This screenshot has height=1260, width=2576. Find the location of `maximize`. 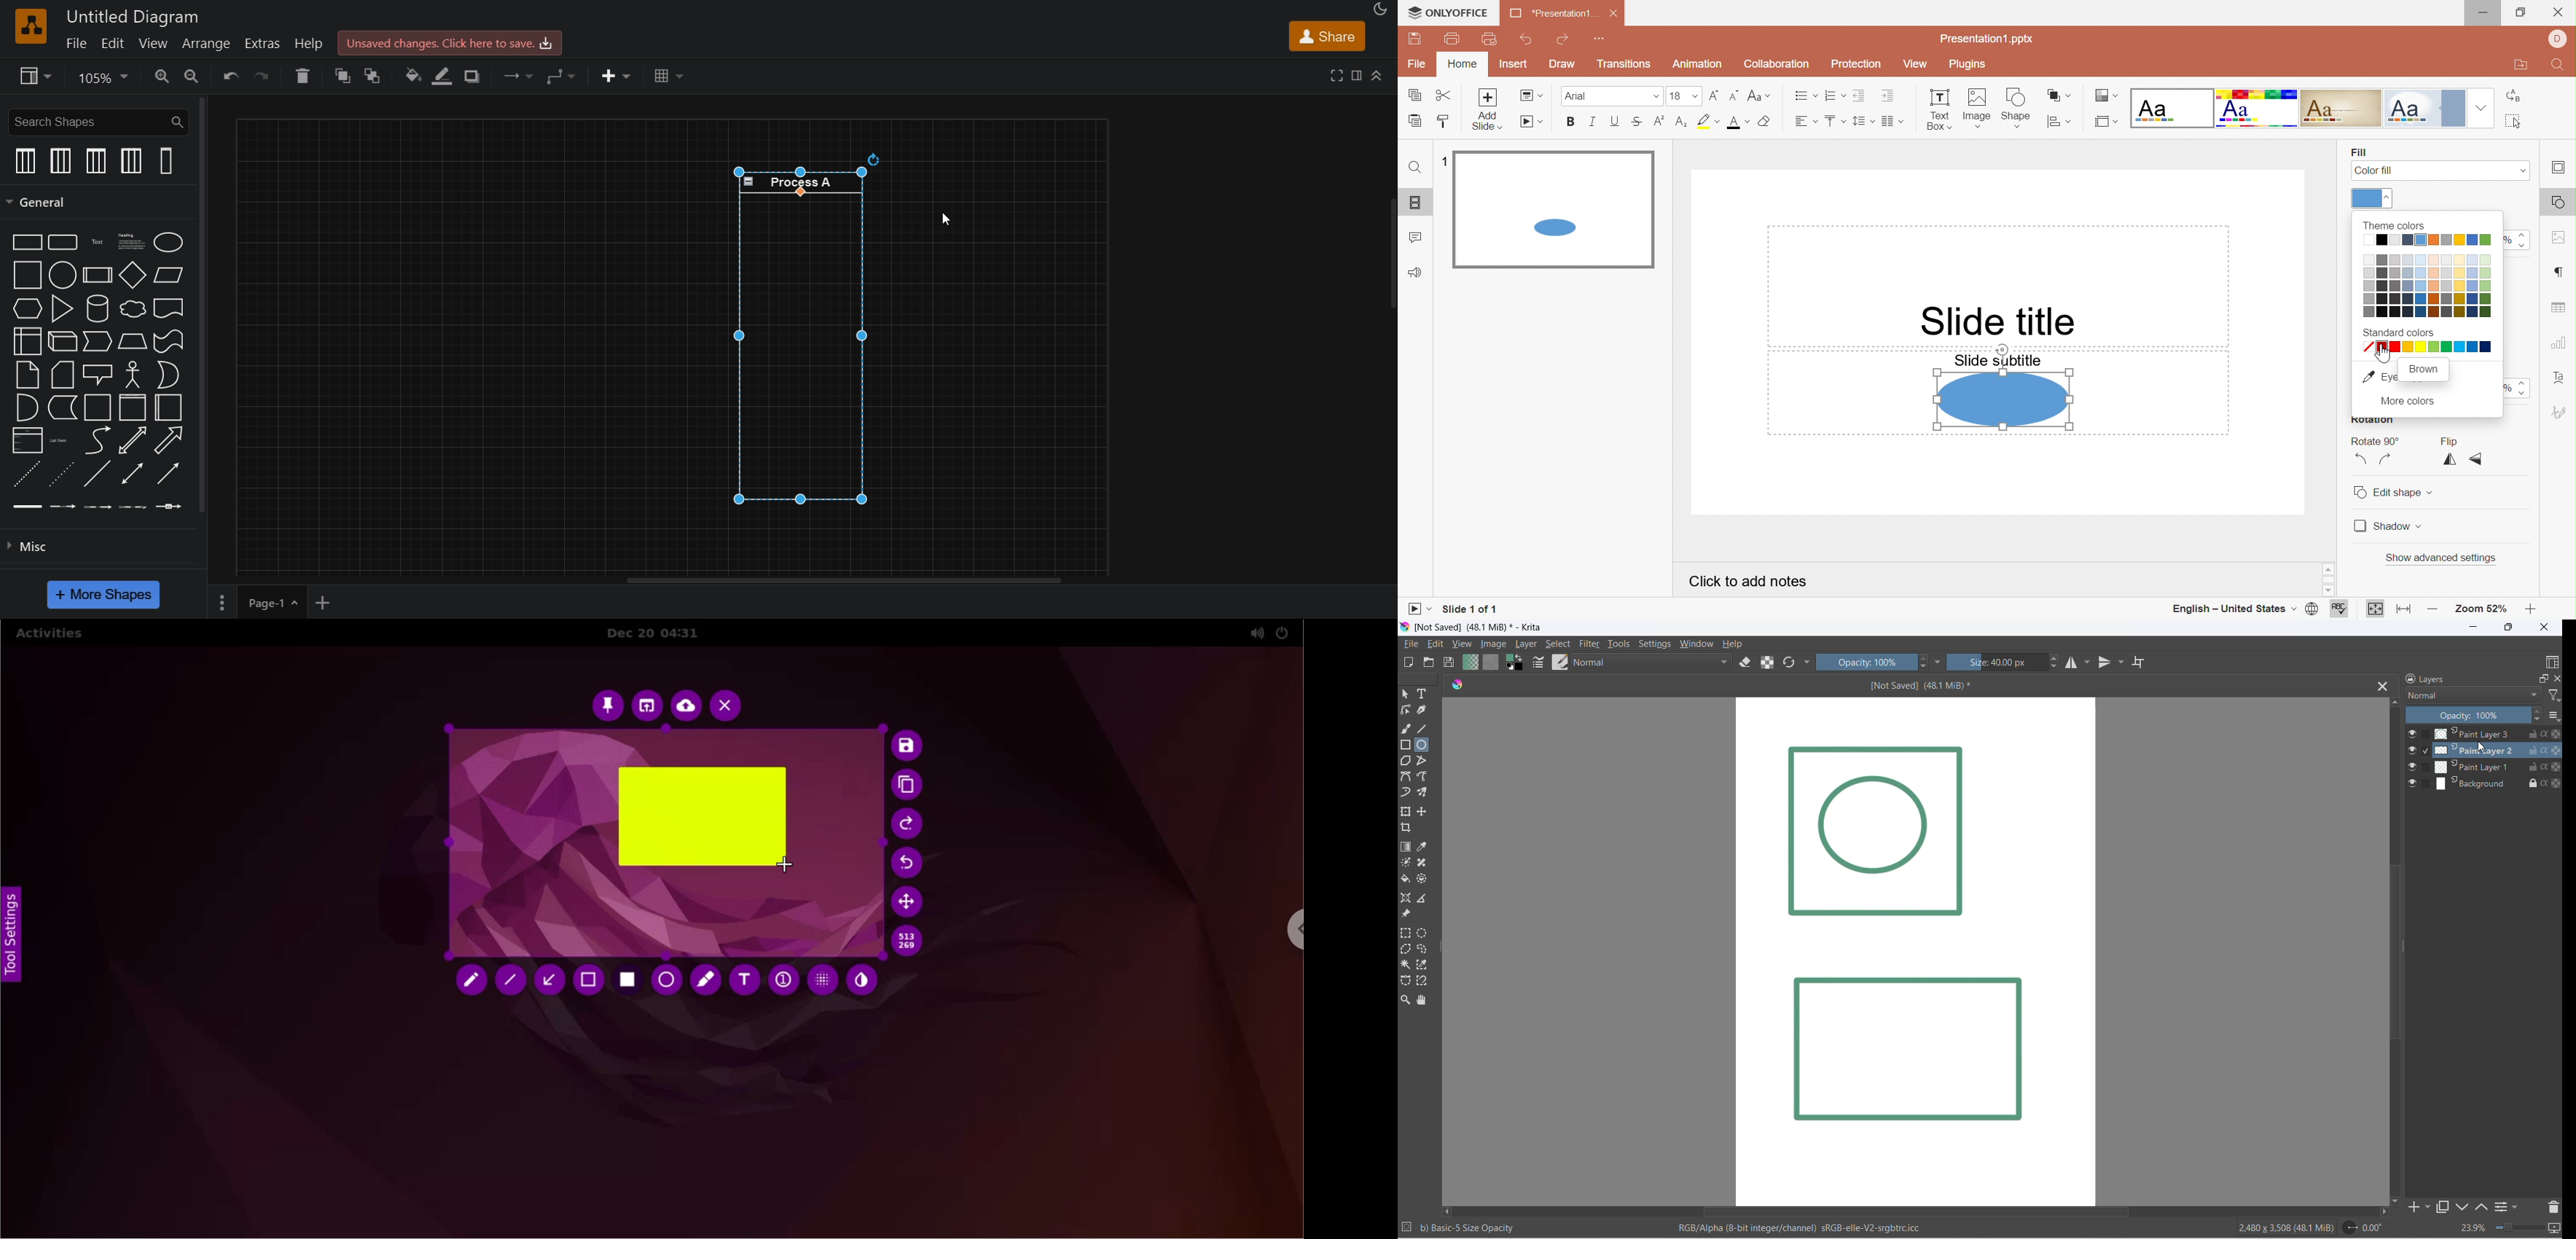

maximize is located at coordinates (2541, 677).